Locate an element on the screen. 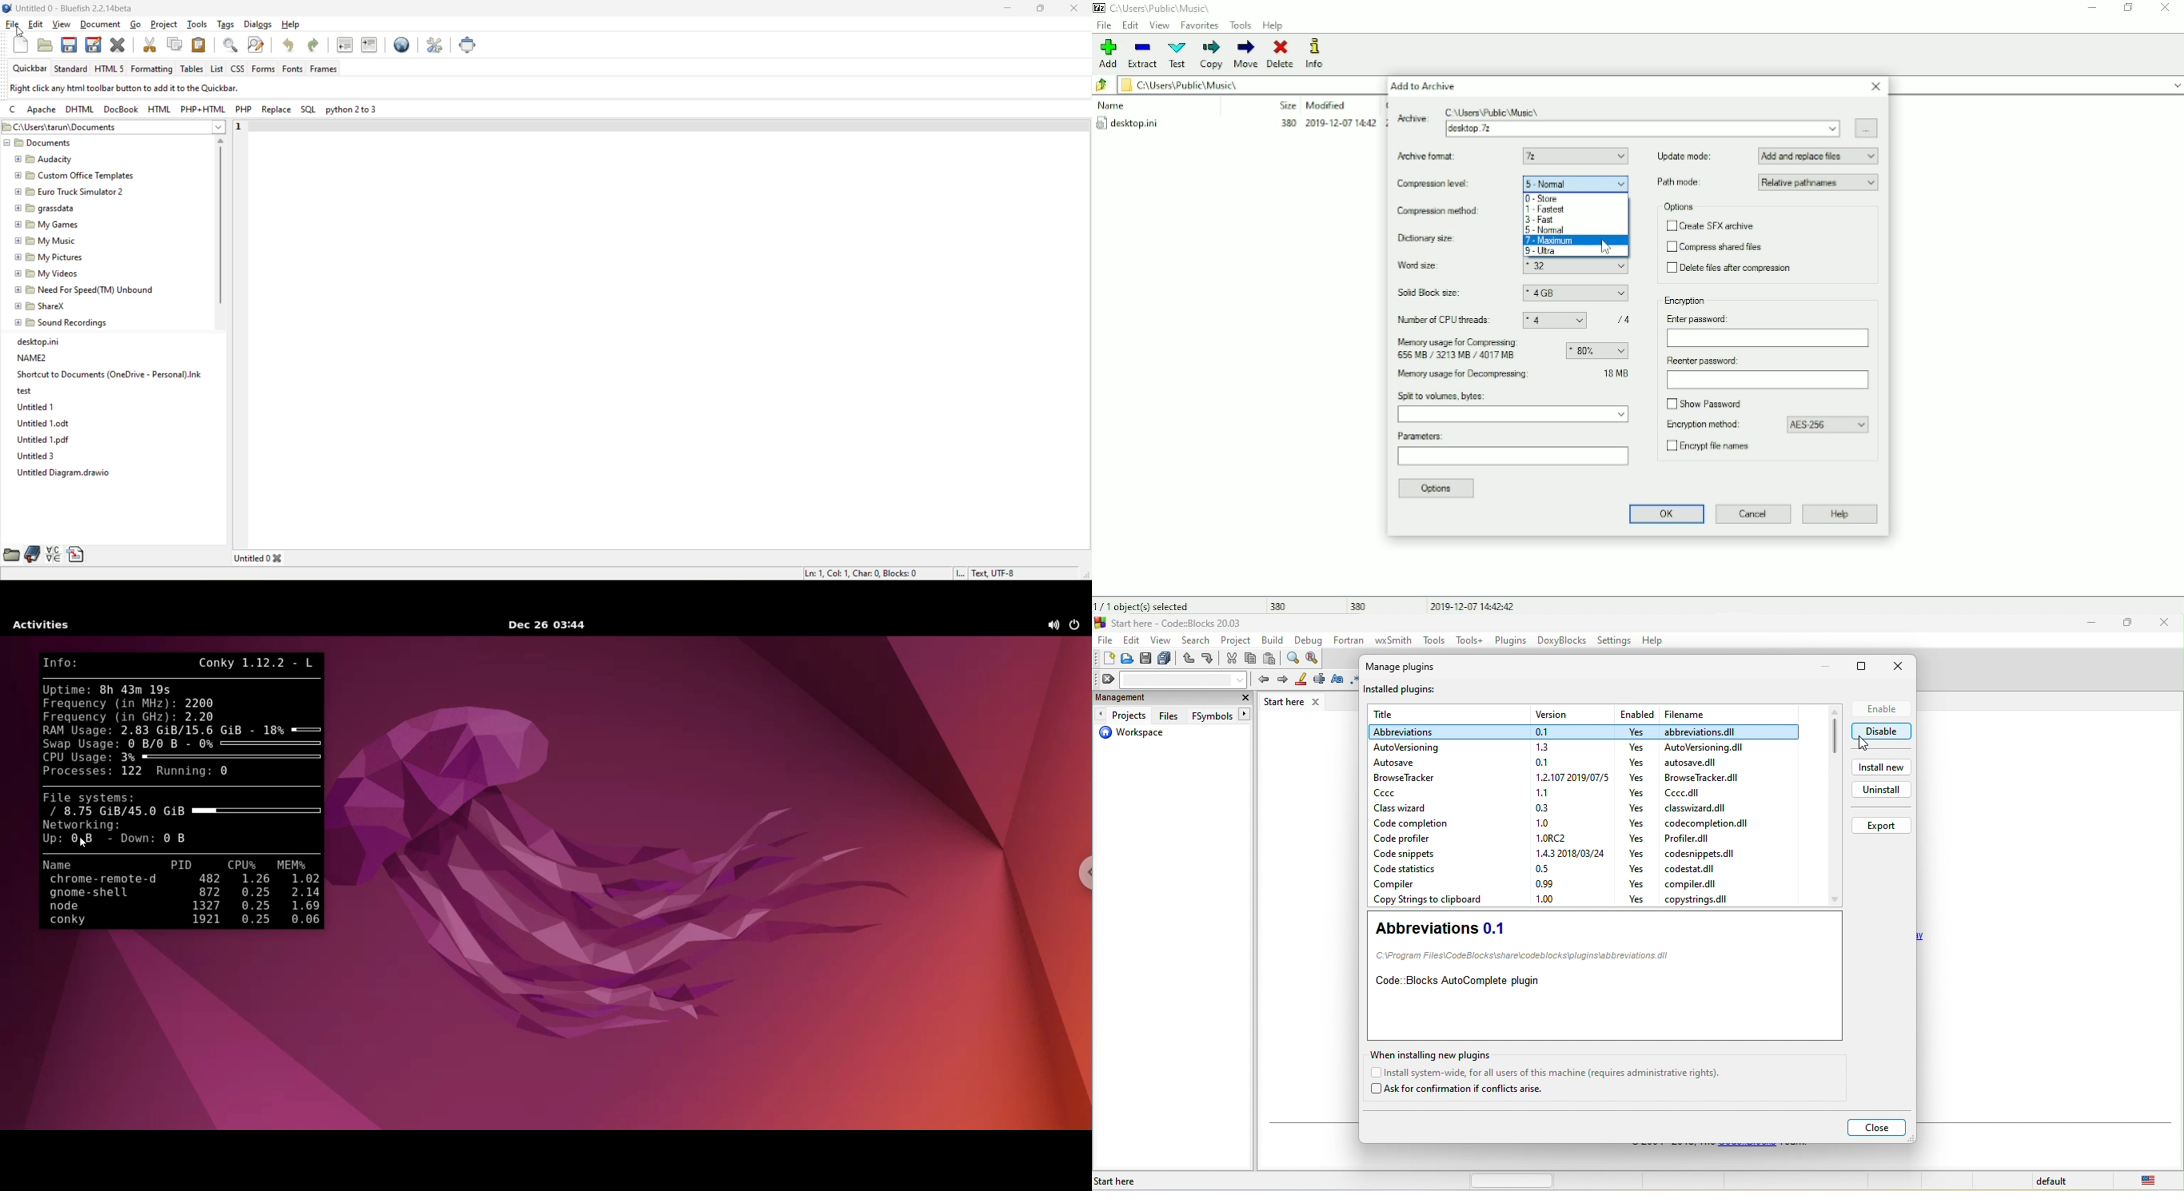  project is located at coordinates (166, 26).